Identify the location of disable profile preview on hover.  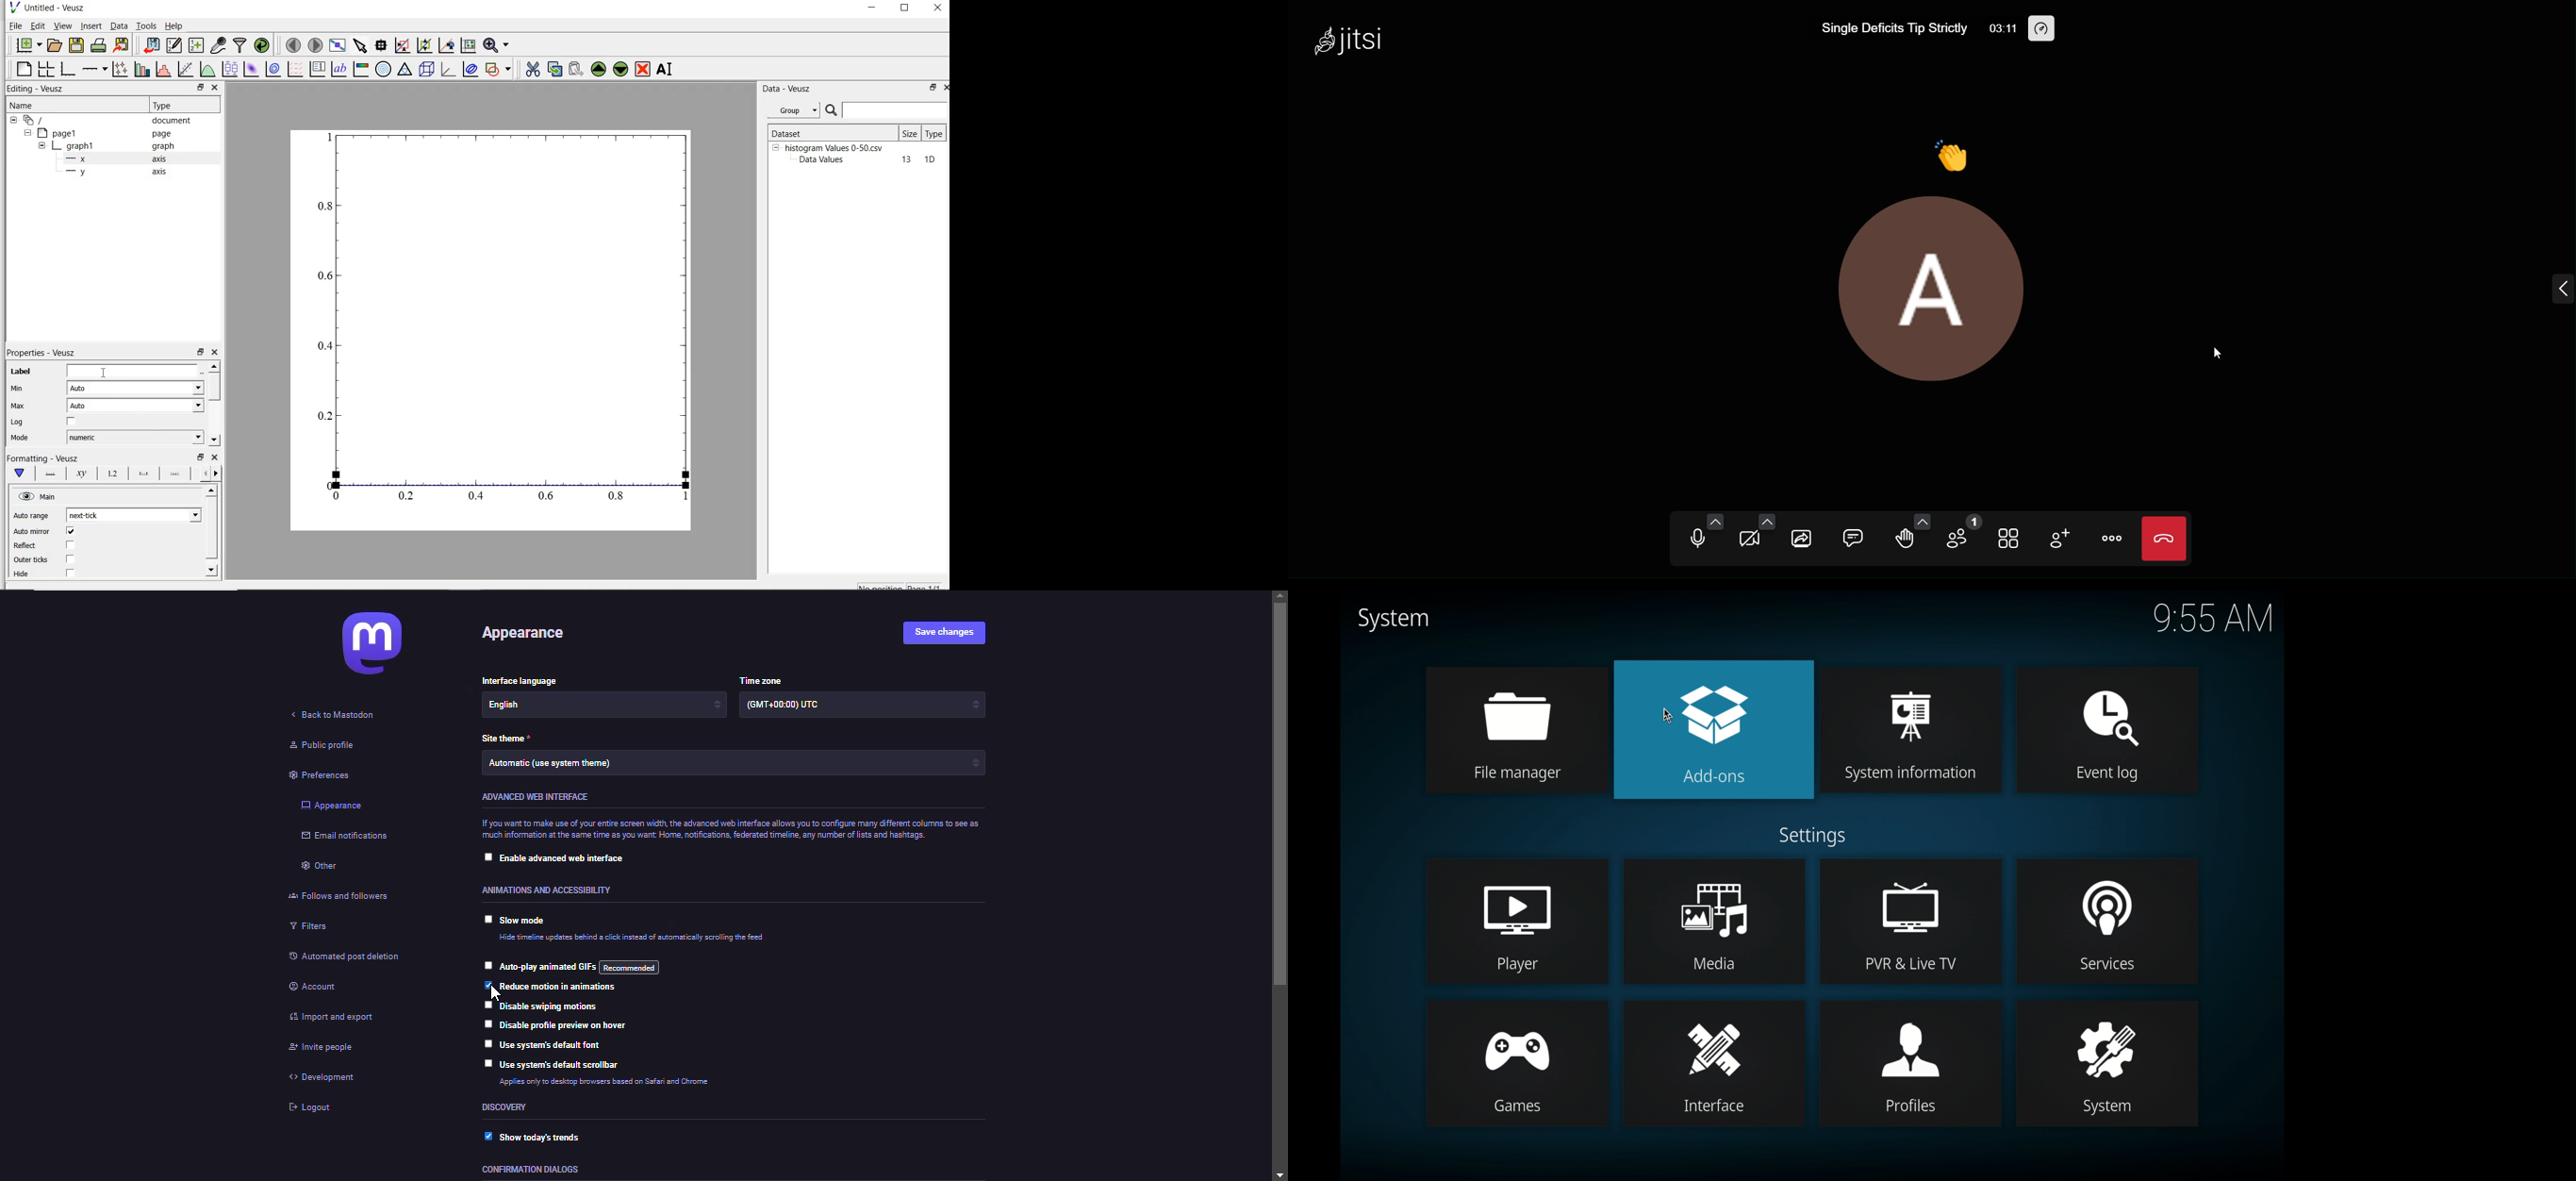
(580, 1025).